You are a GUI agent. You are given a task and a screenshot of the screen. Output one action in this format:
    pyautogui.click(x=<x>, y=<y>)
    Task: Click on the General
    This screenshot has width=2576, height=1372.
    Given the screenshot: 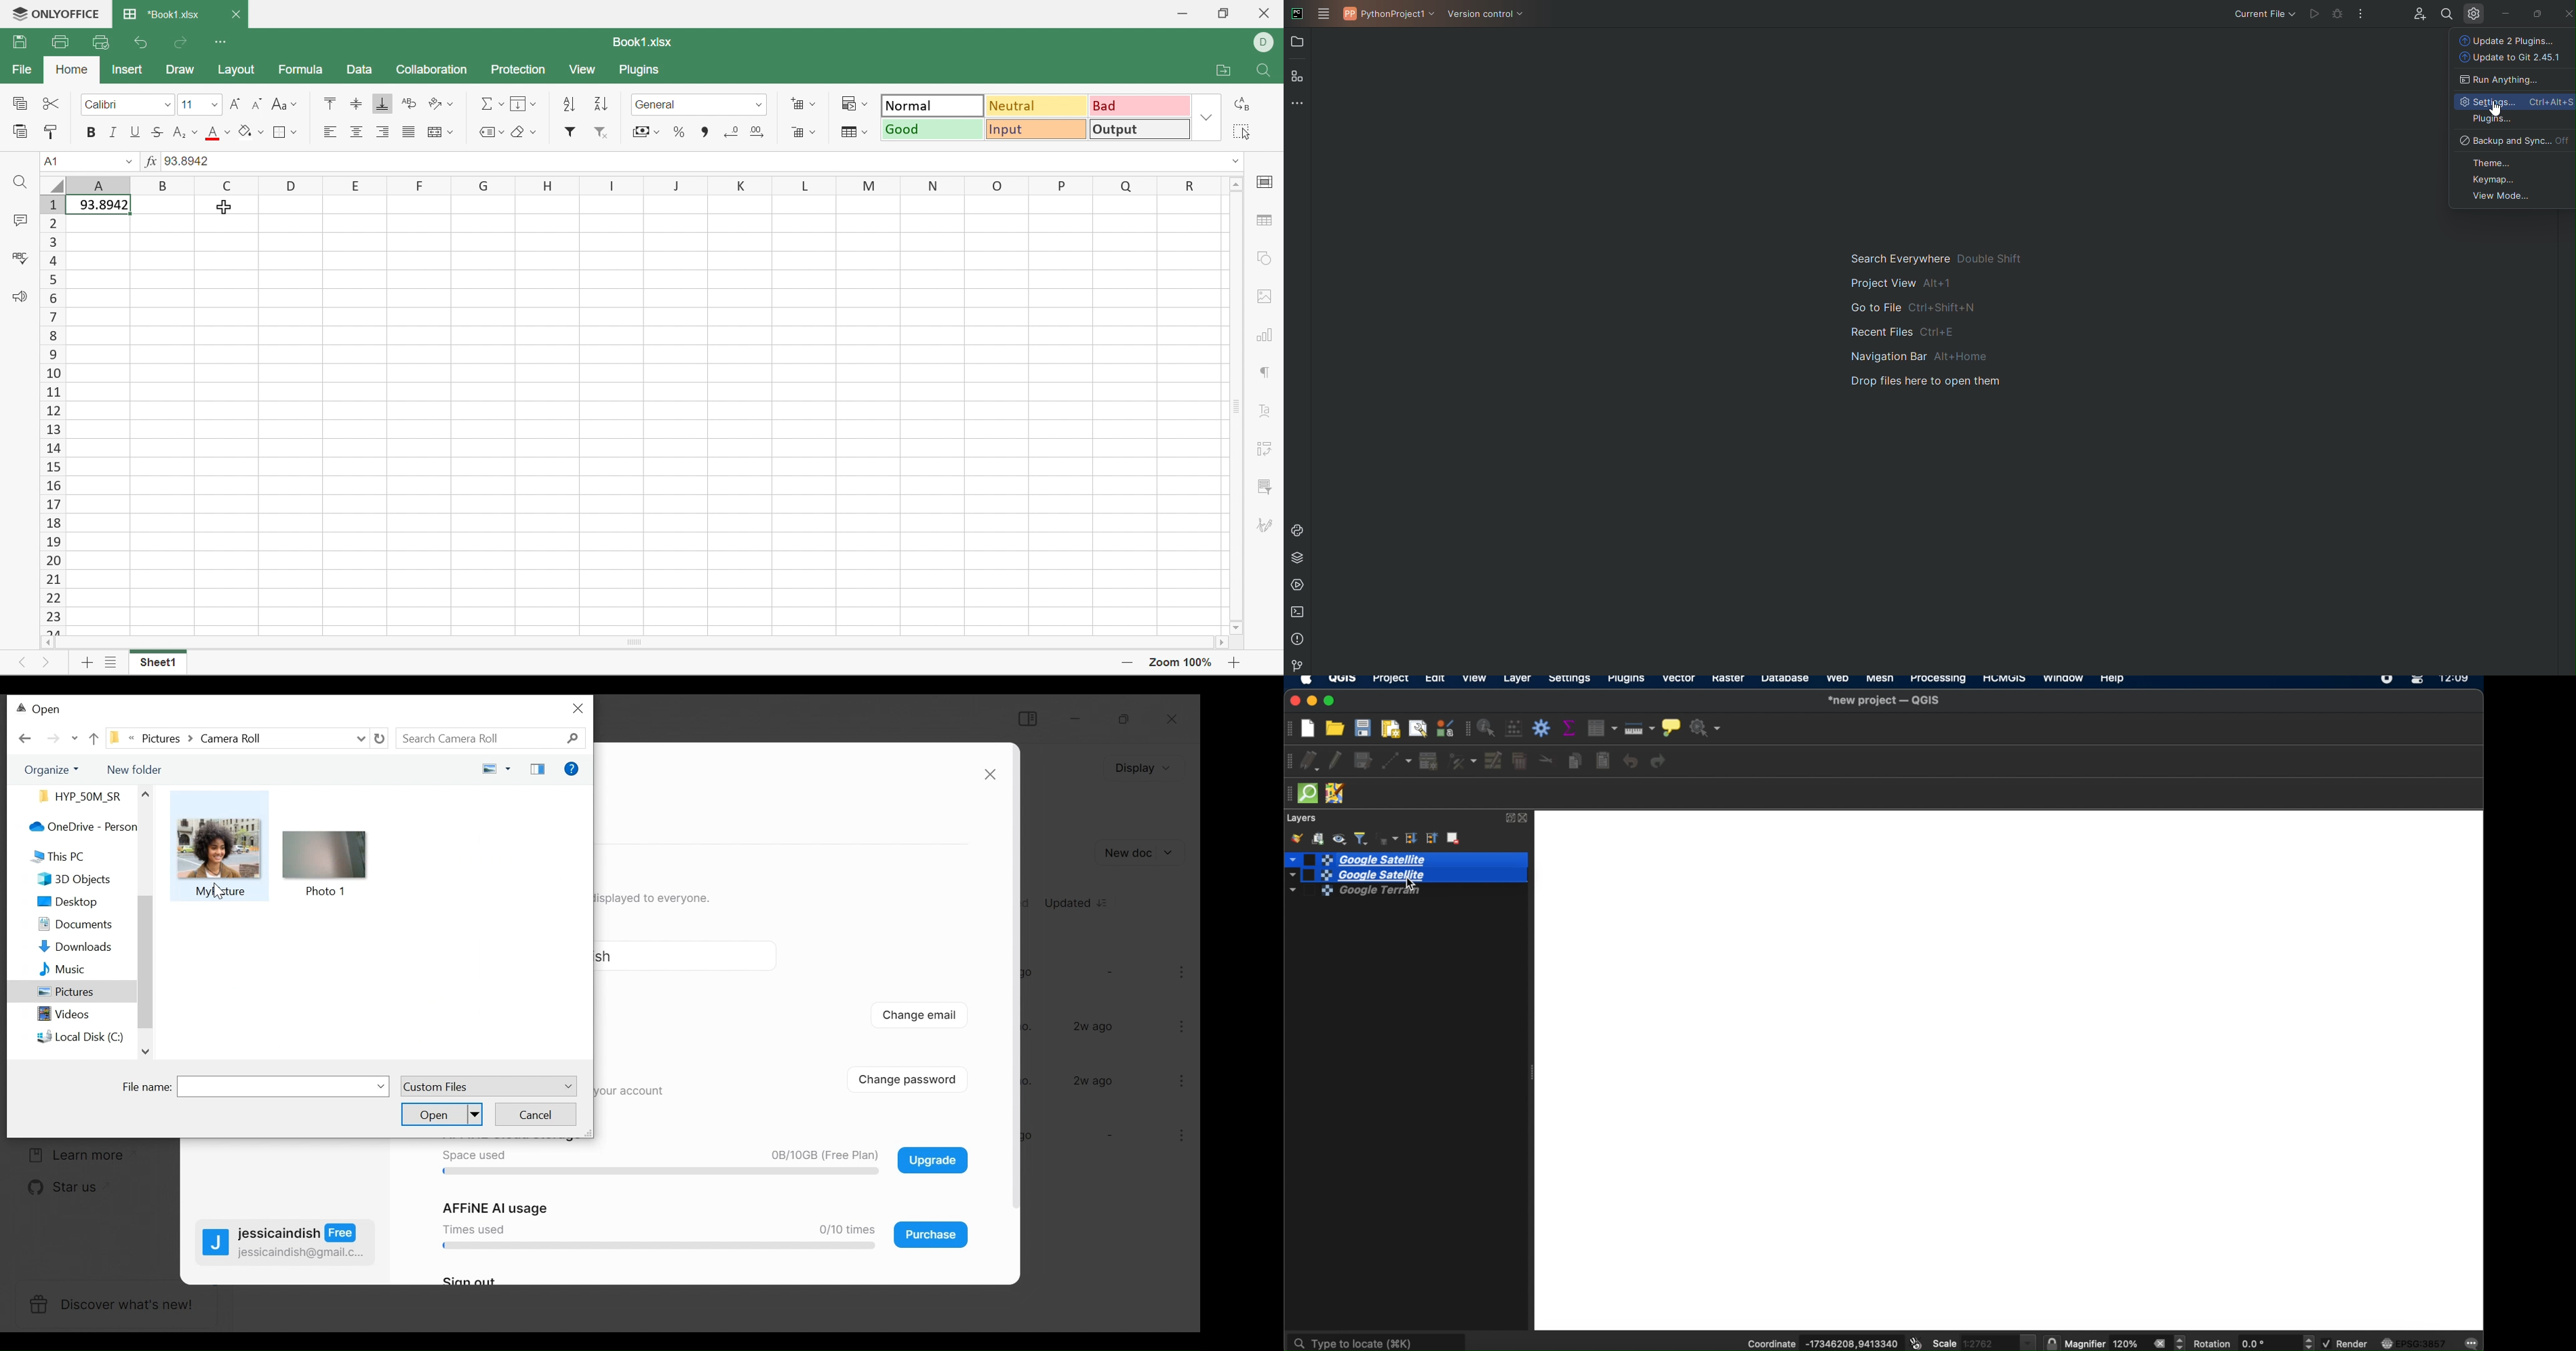 What is the action you would take?
    pyautogui.click(x=660, y=104)
    